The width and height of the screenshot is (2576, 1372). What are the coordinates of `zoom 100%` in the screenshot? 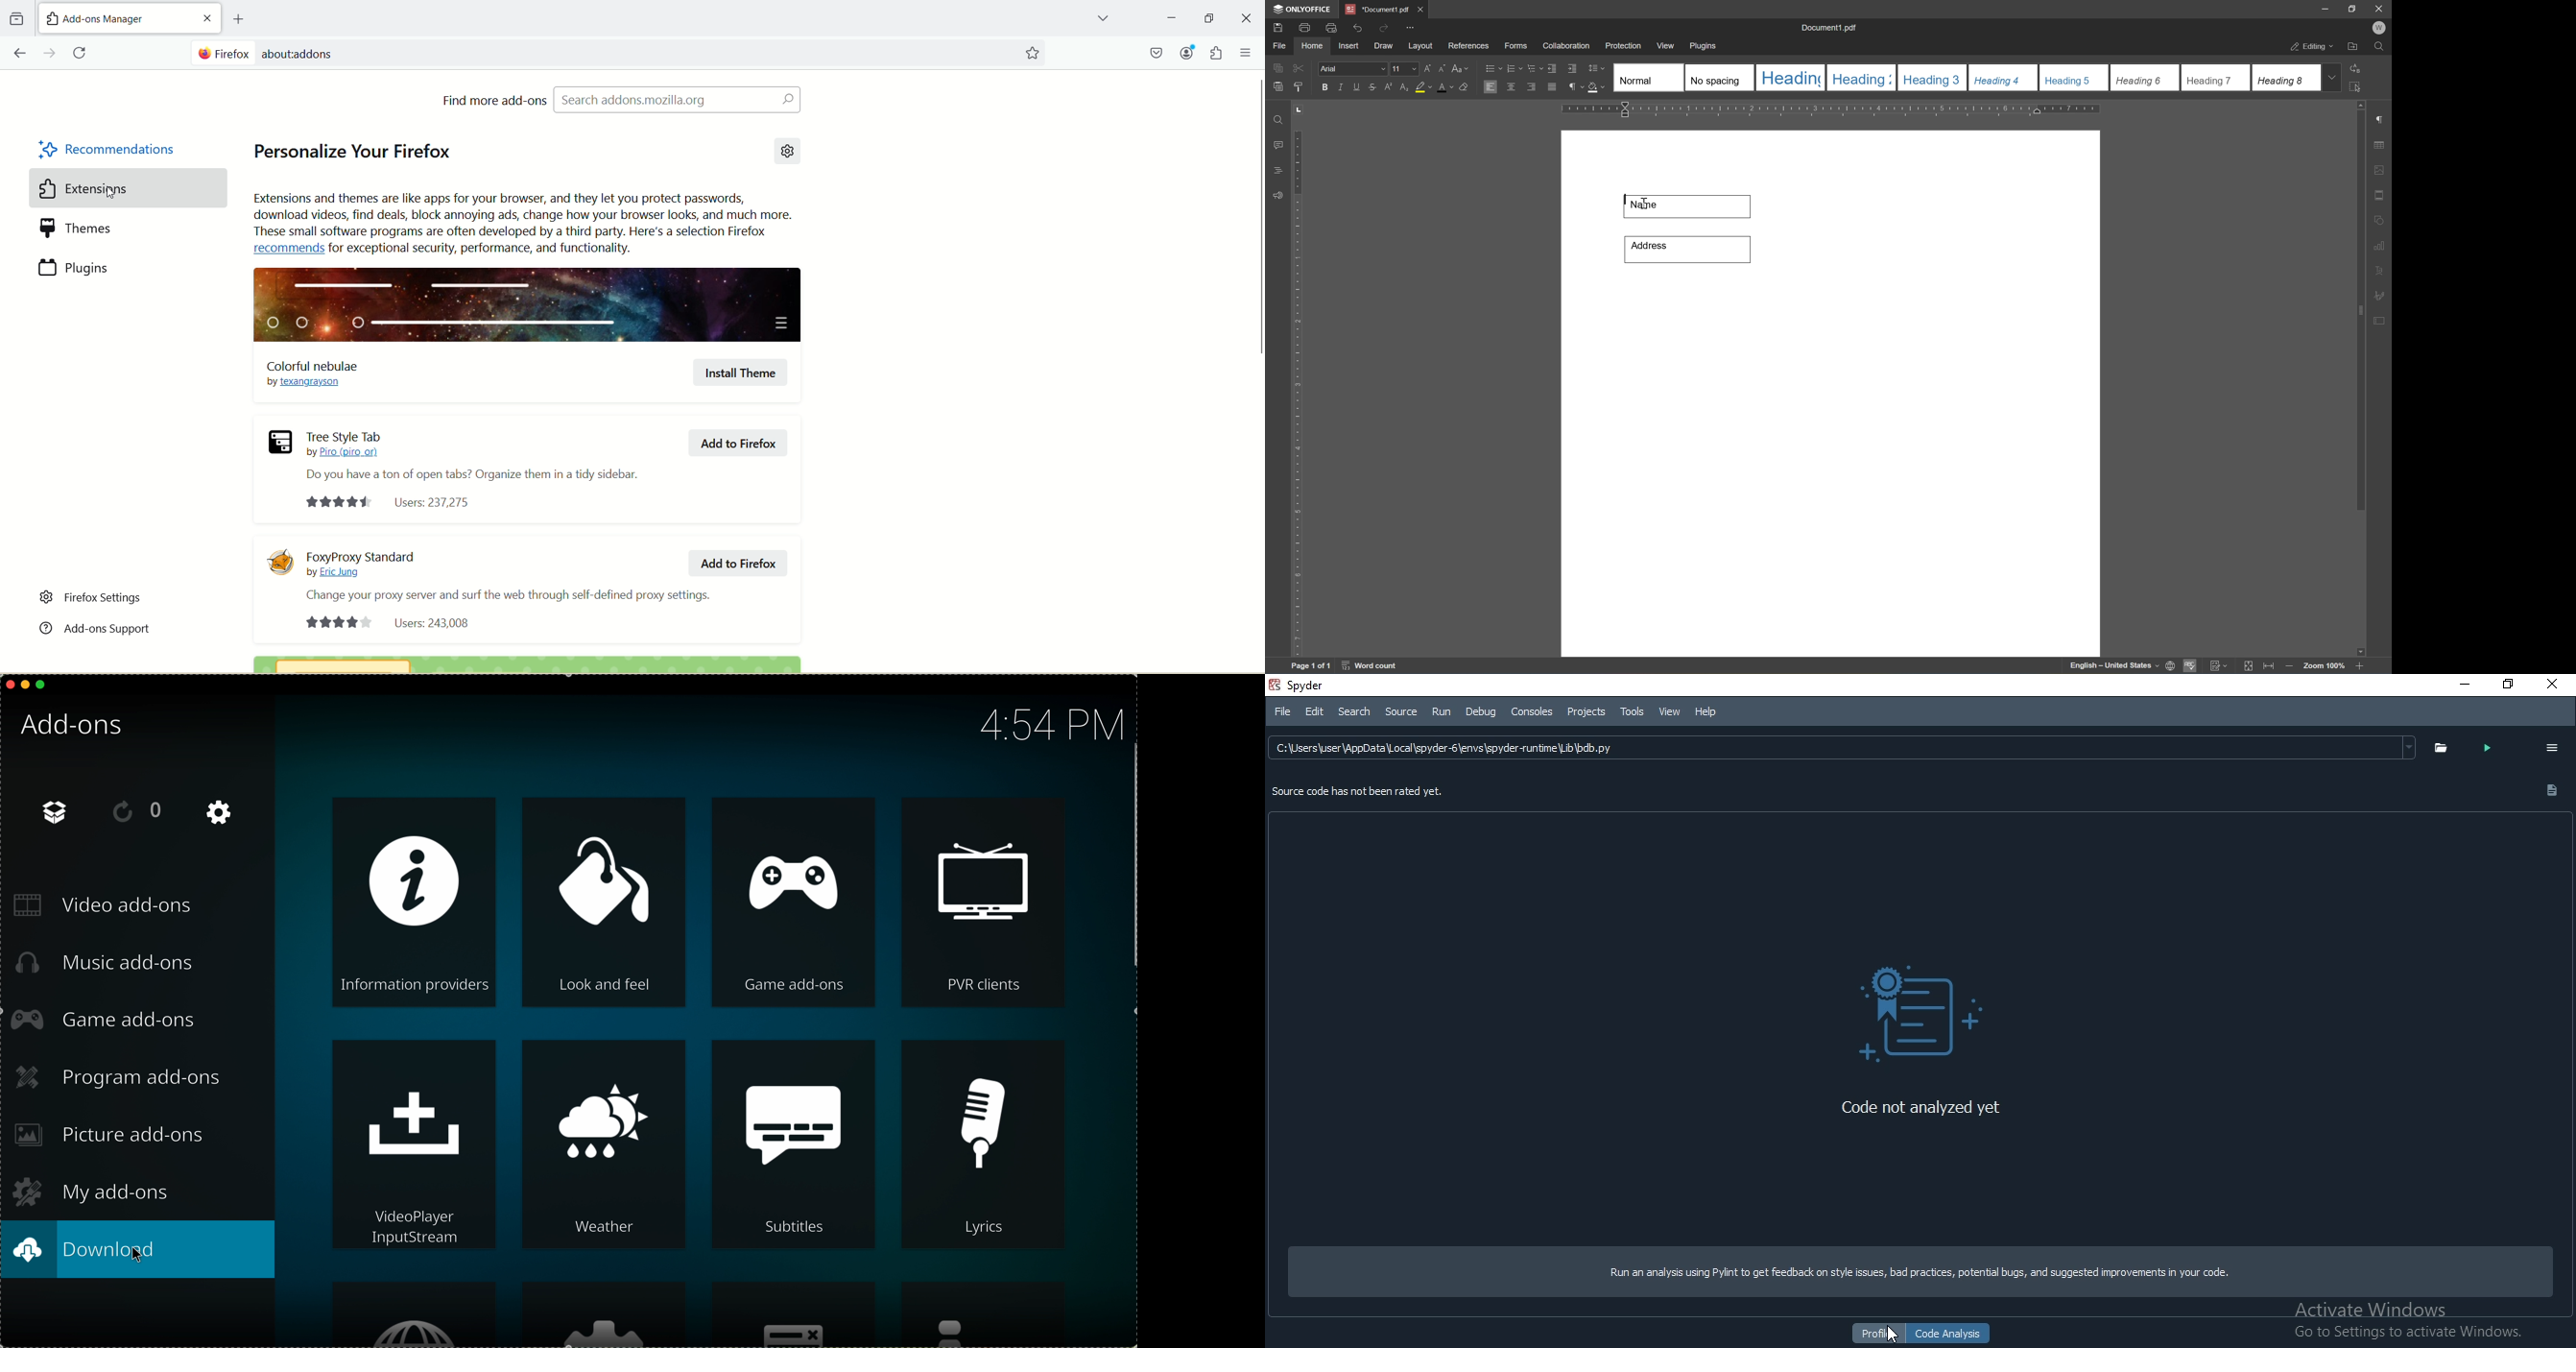 It's located at (2324, 665).